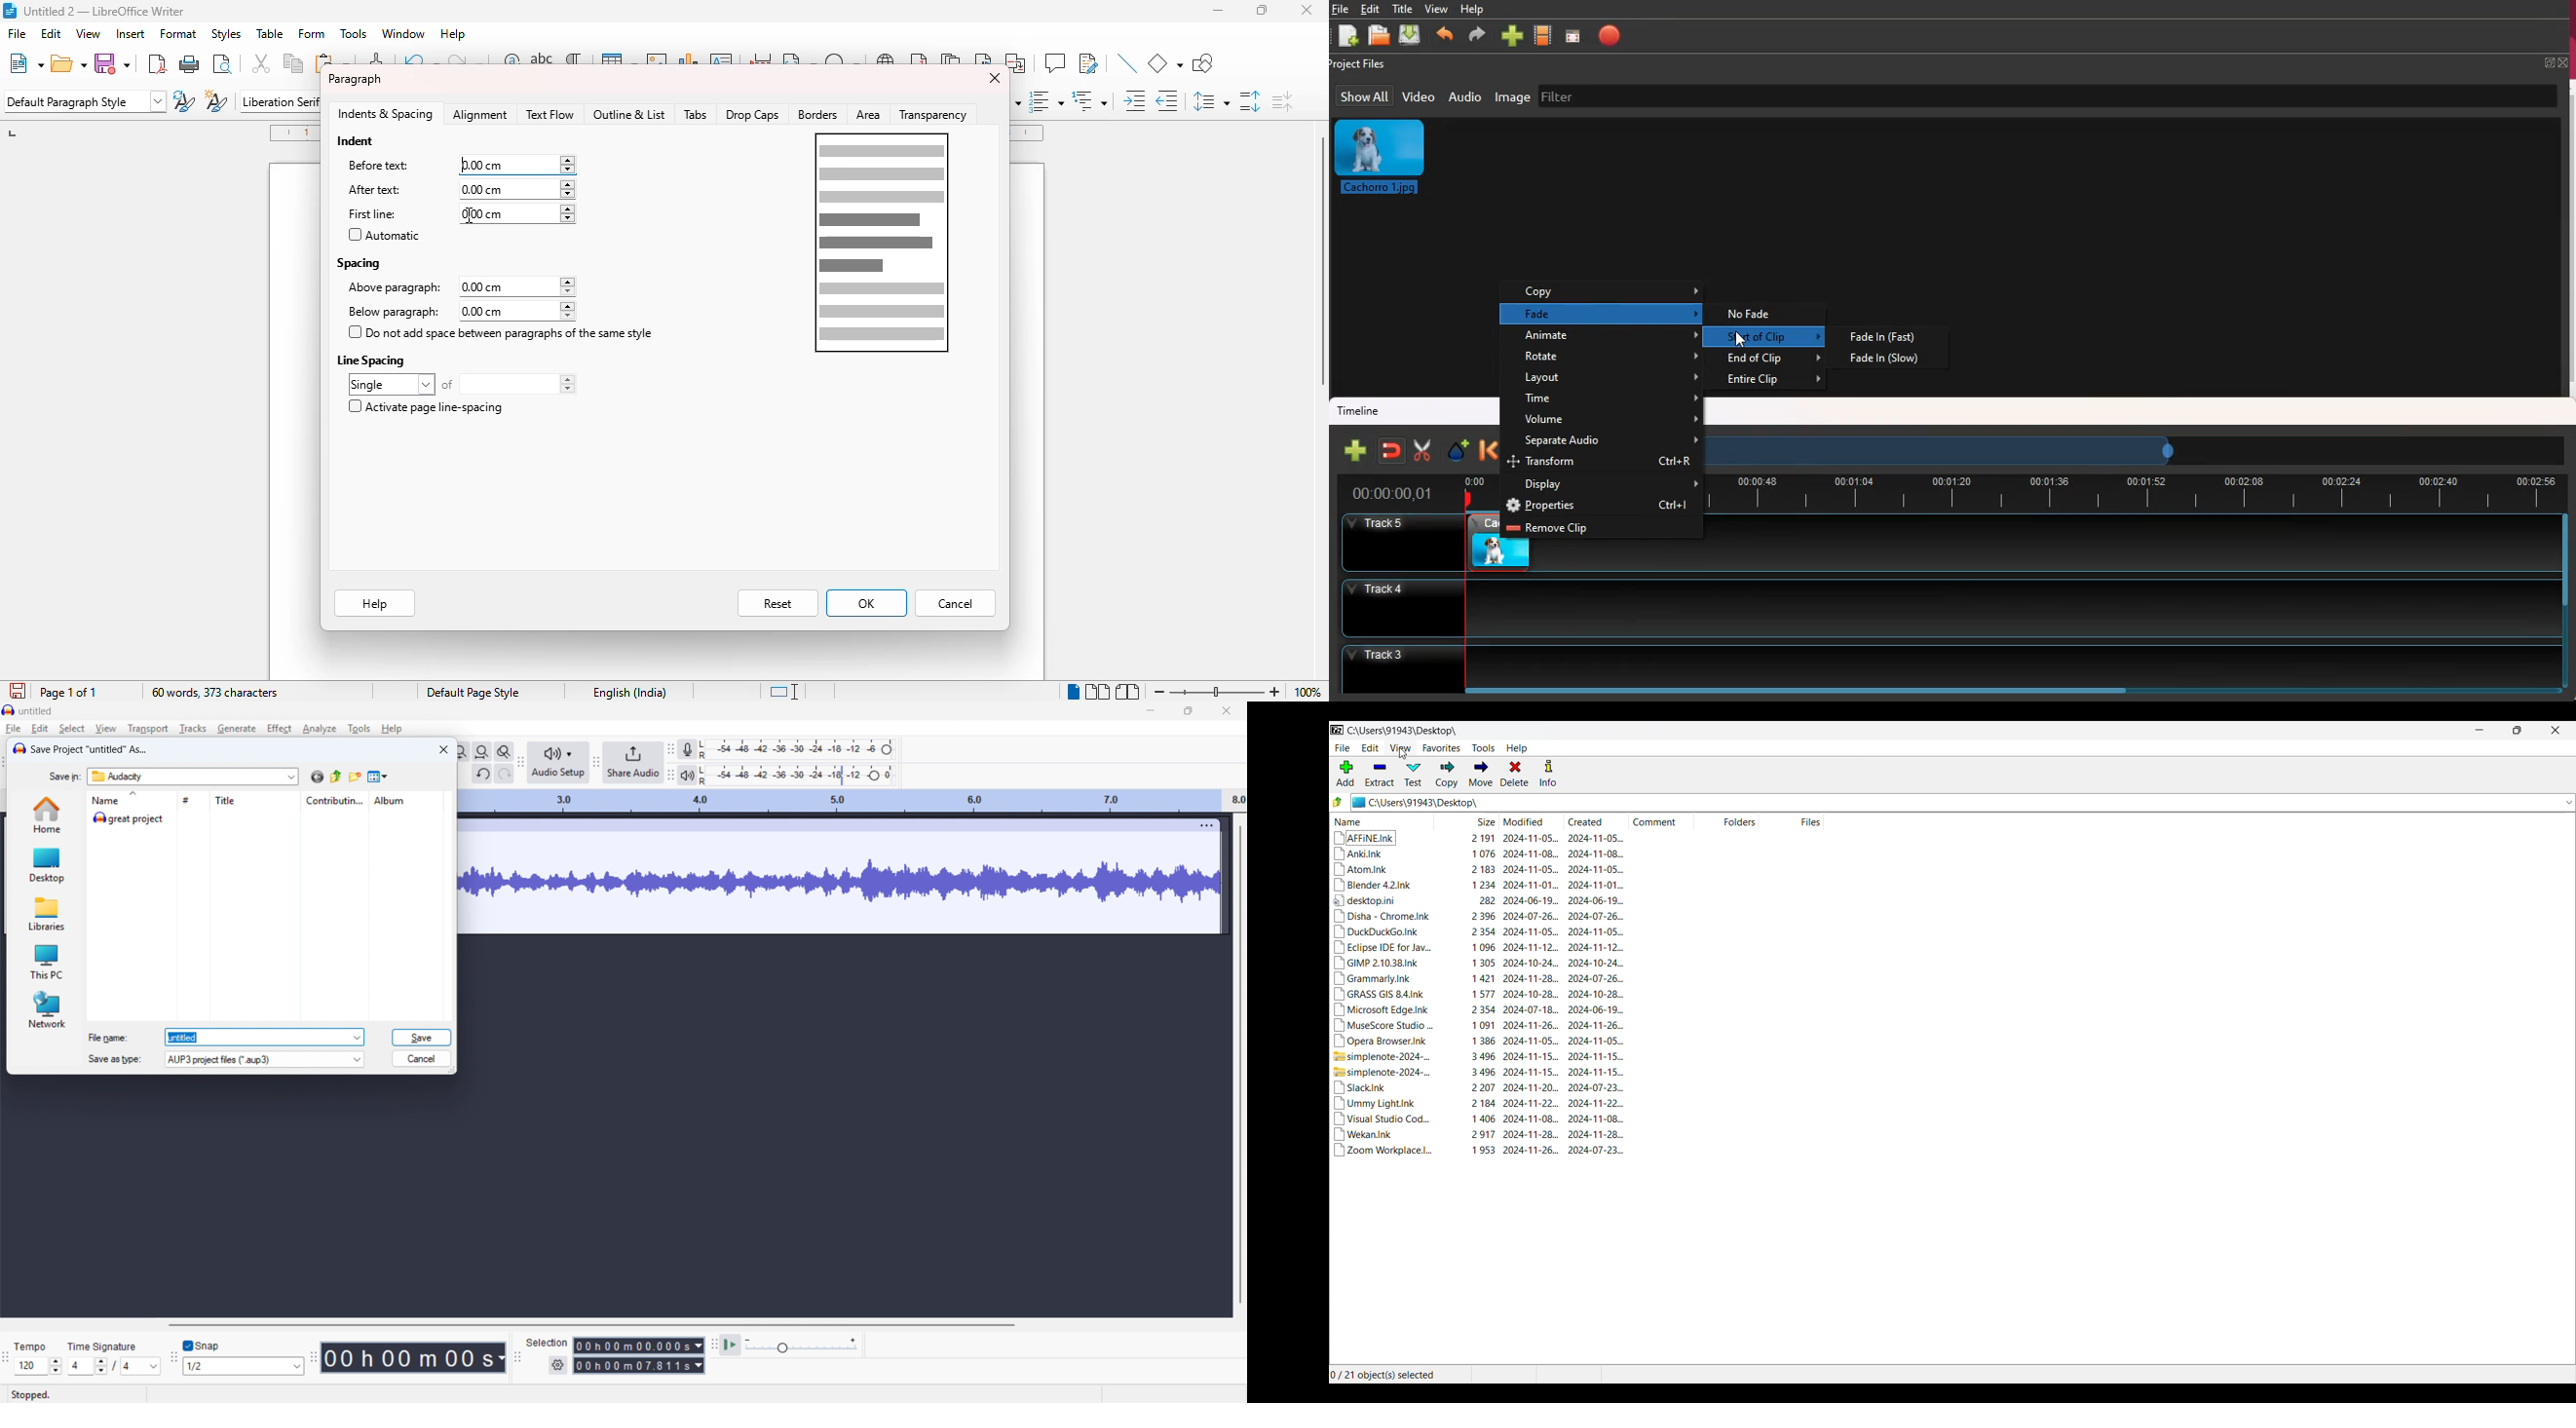 This screenshot has width=2576, height=1428. What do you see at coordinates (320, 729) in the screenshot?
I see `analyse` at bounding box center [320, 729].